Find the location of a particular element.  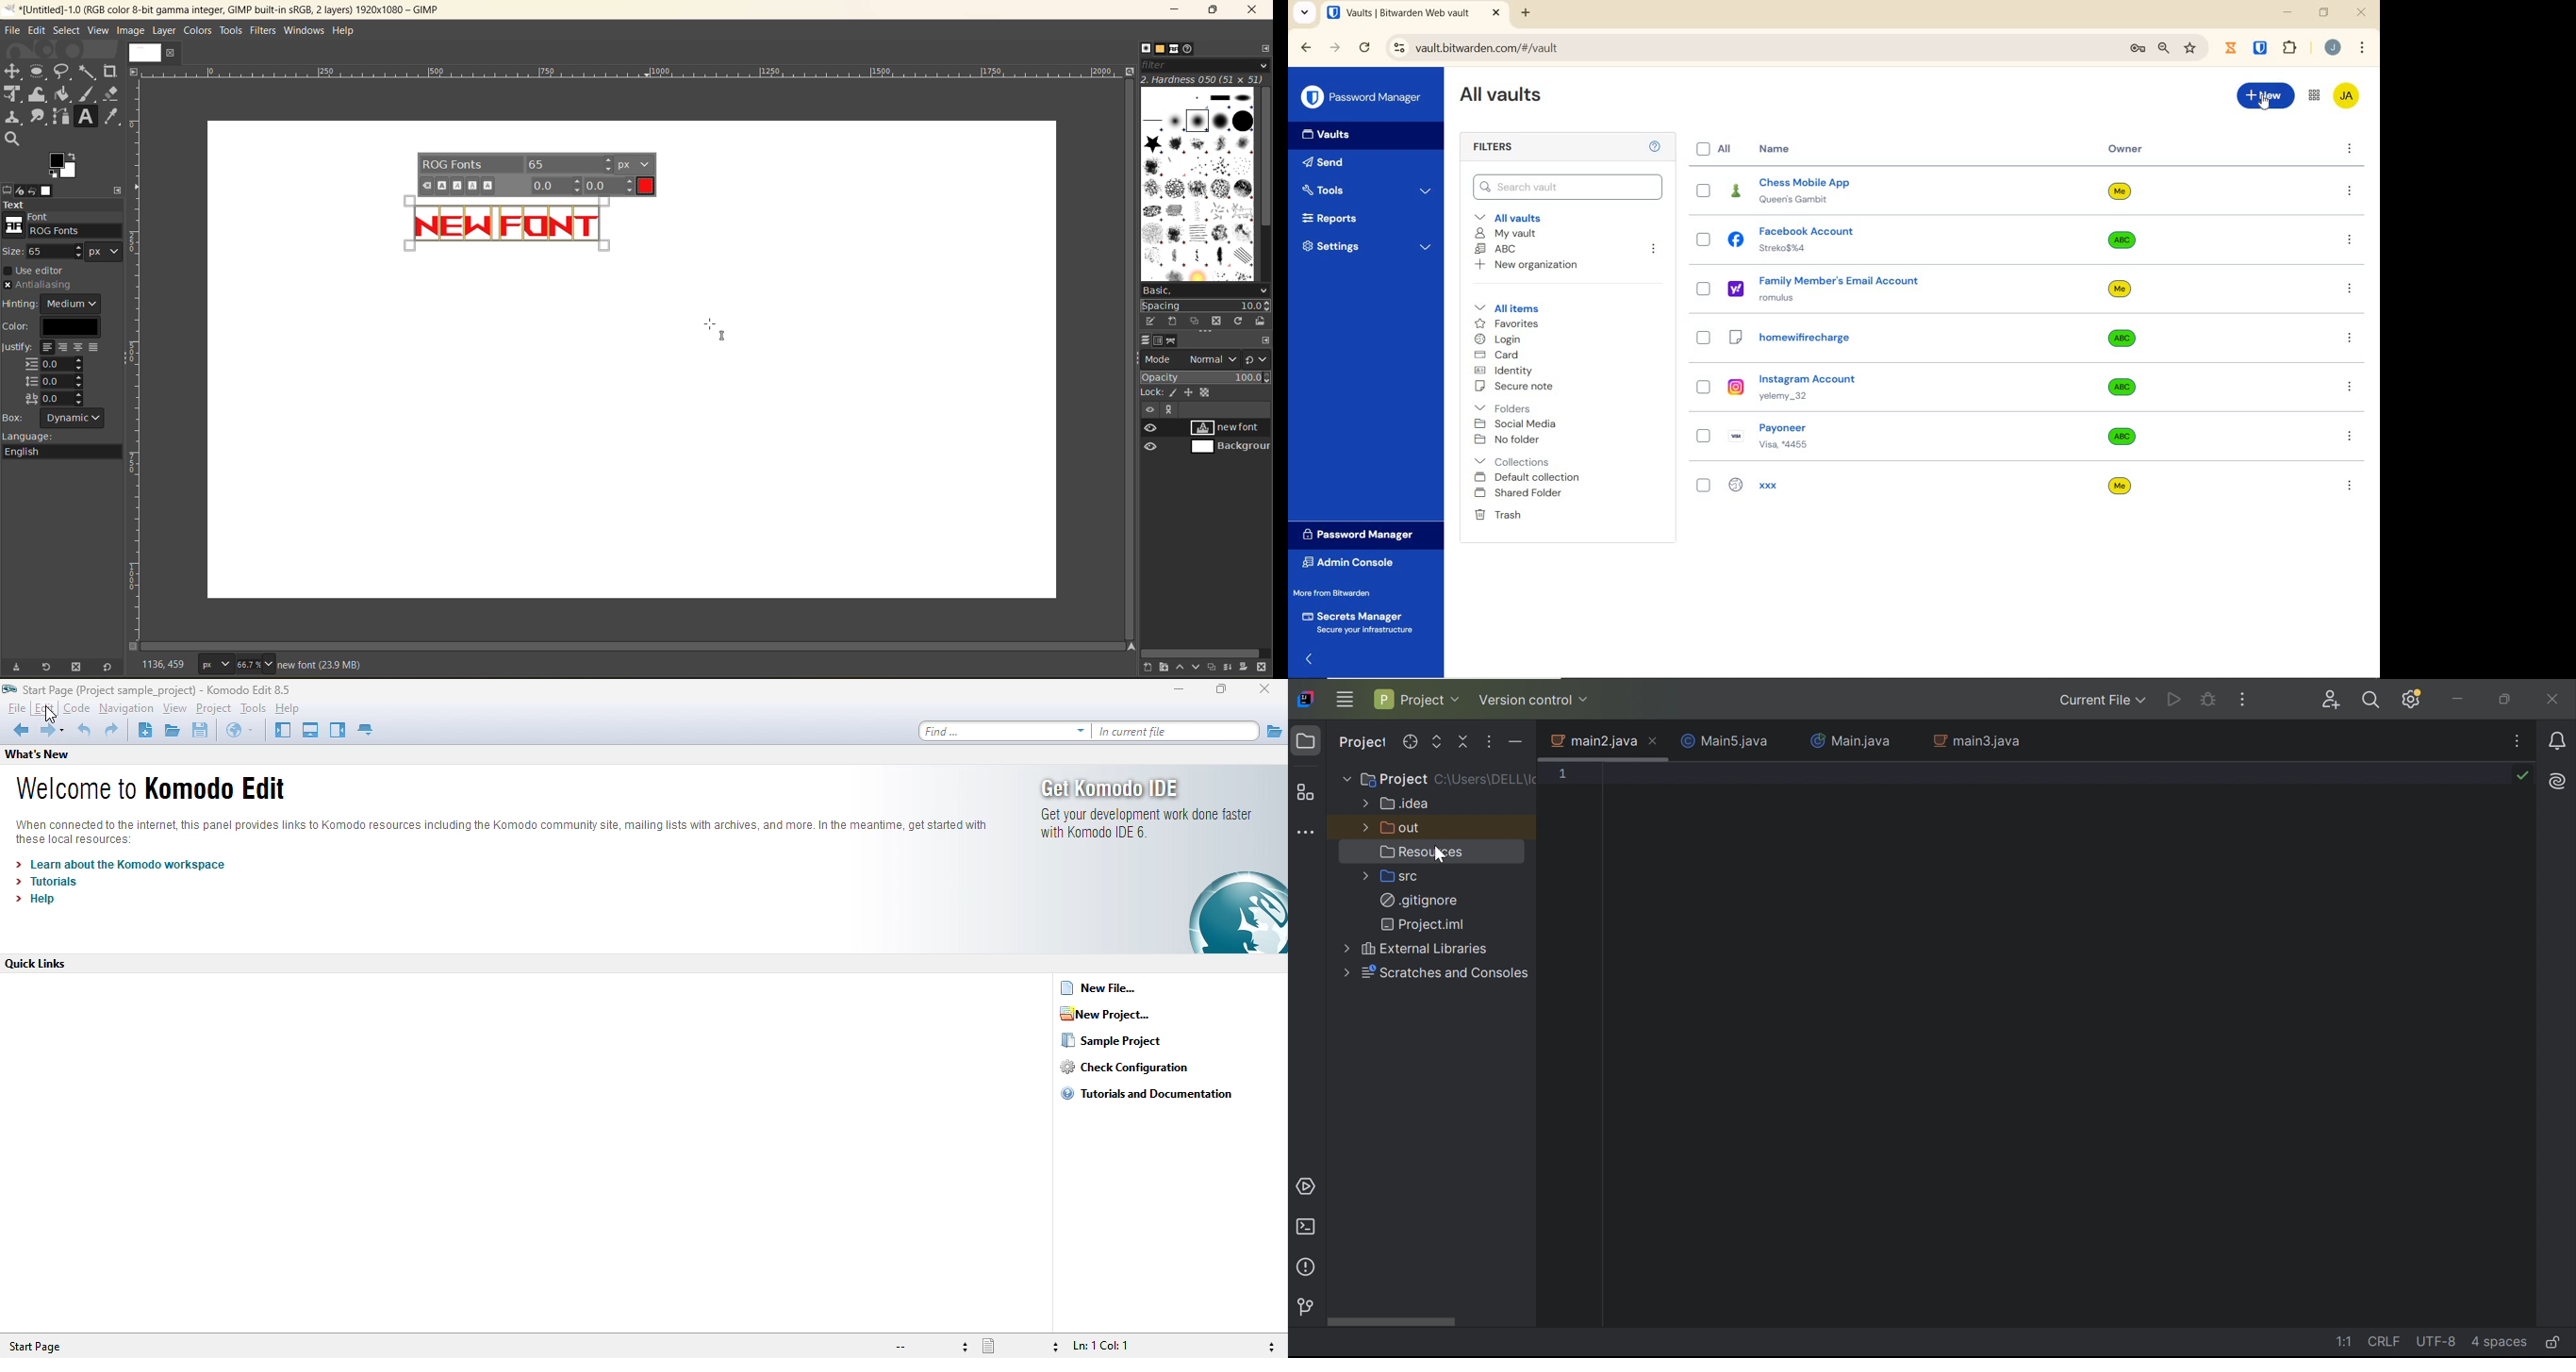

identity is located at coordinates (1506, 371).